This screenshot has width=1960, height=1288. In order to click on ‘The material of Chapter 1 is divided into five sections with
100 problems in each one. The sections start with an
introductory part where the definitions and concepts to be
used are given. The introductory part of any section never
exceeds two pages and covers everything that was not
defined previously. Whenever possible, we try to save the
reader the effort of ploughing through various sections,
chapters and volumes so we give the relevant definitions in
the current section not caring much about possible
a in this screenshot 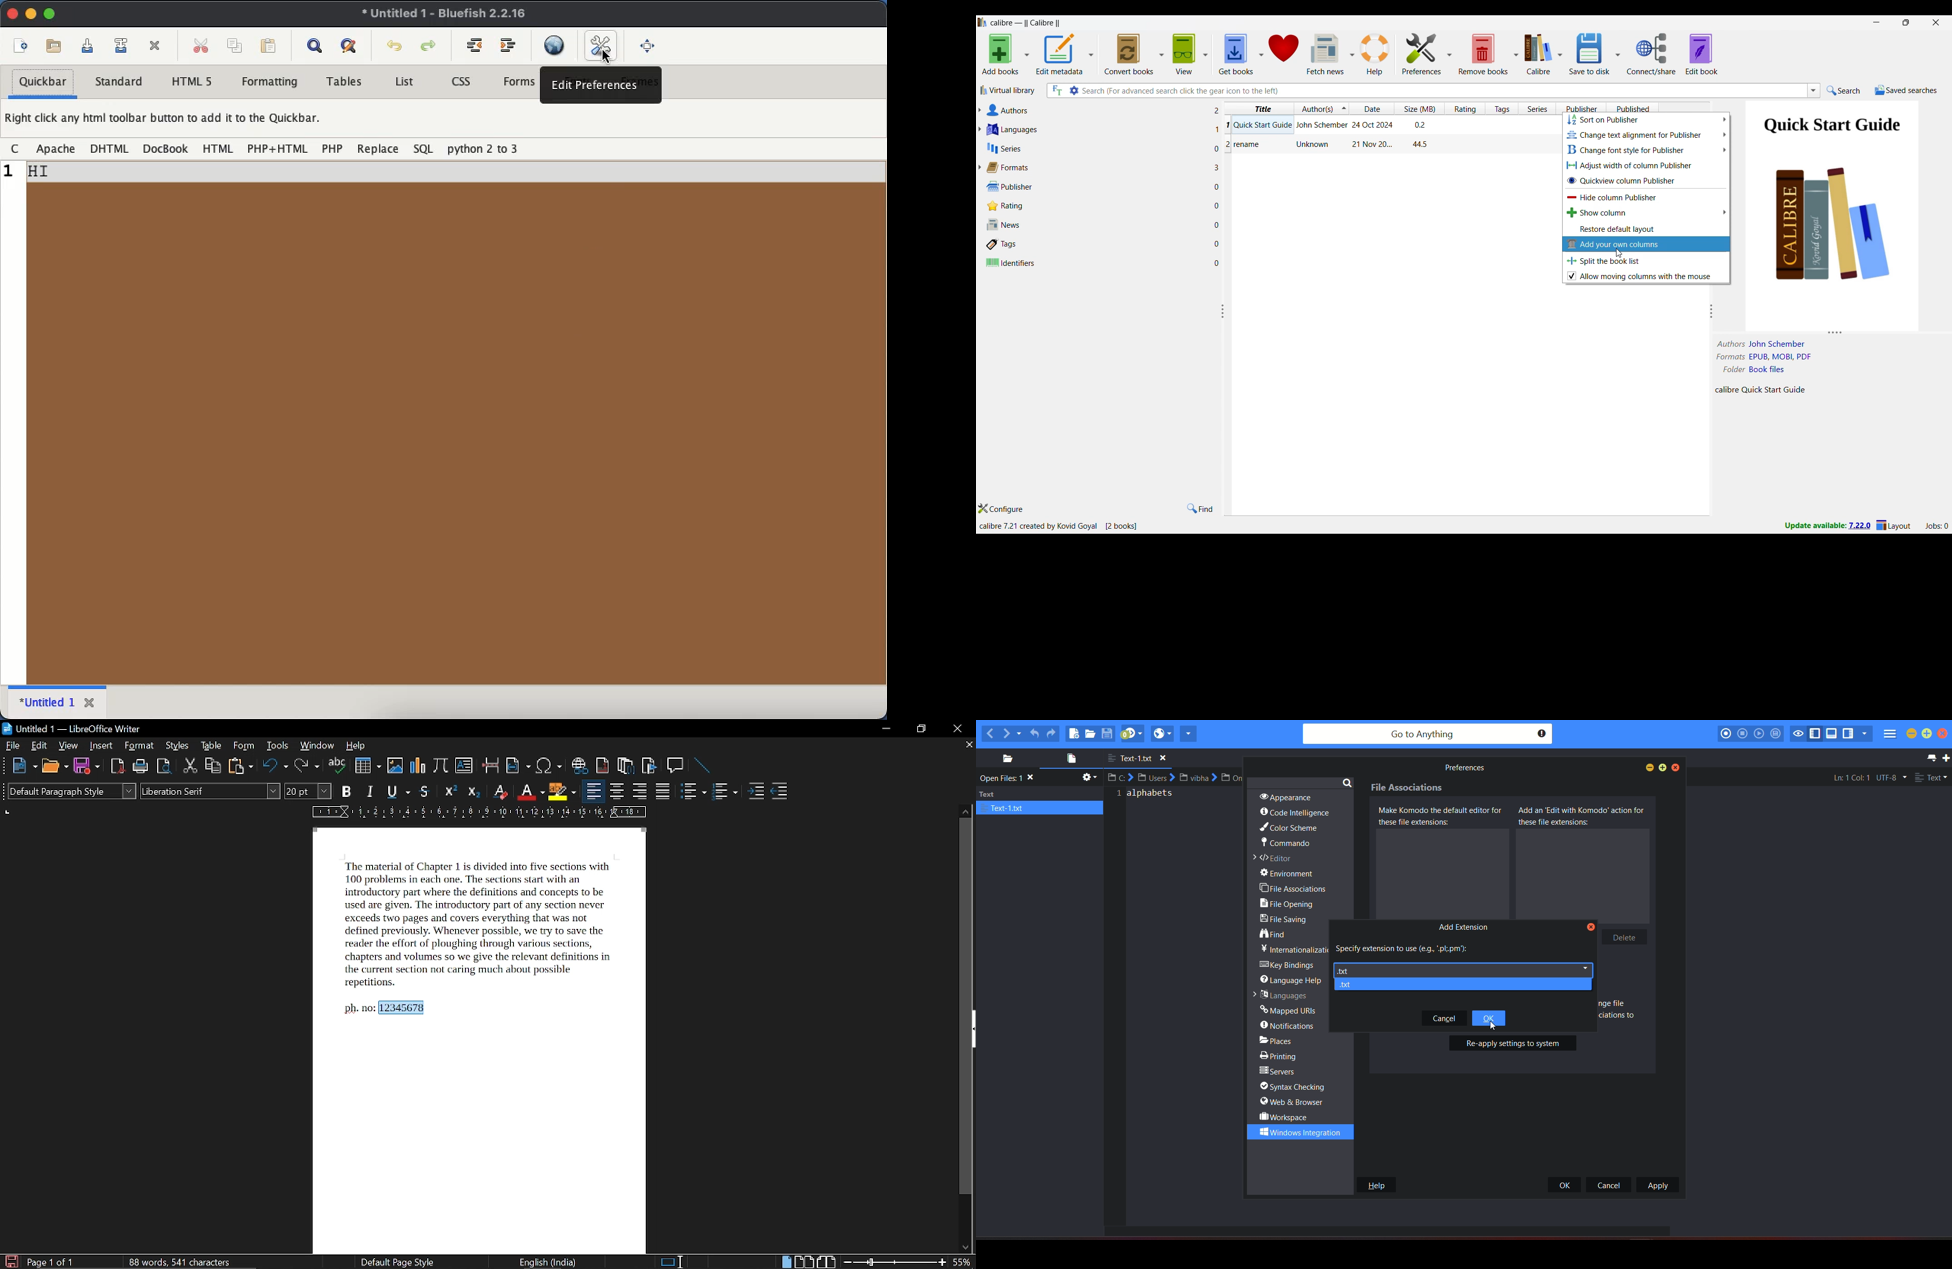, I will do `click(474, 923)`.